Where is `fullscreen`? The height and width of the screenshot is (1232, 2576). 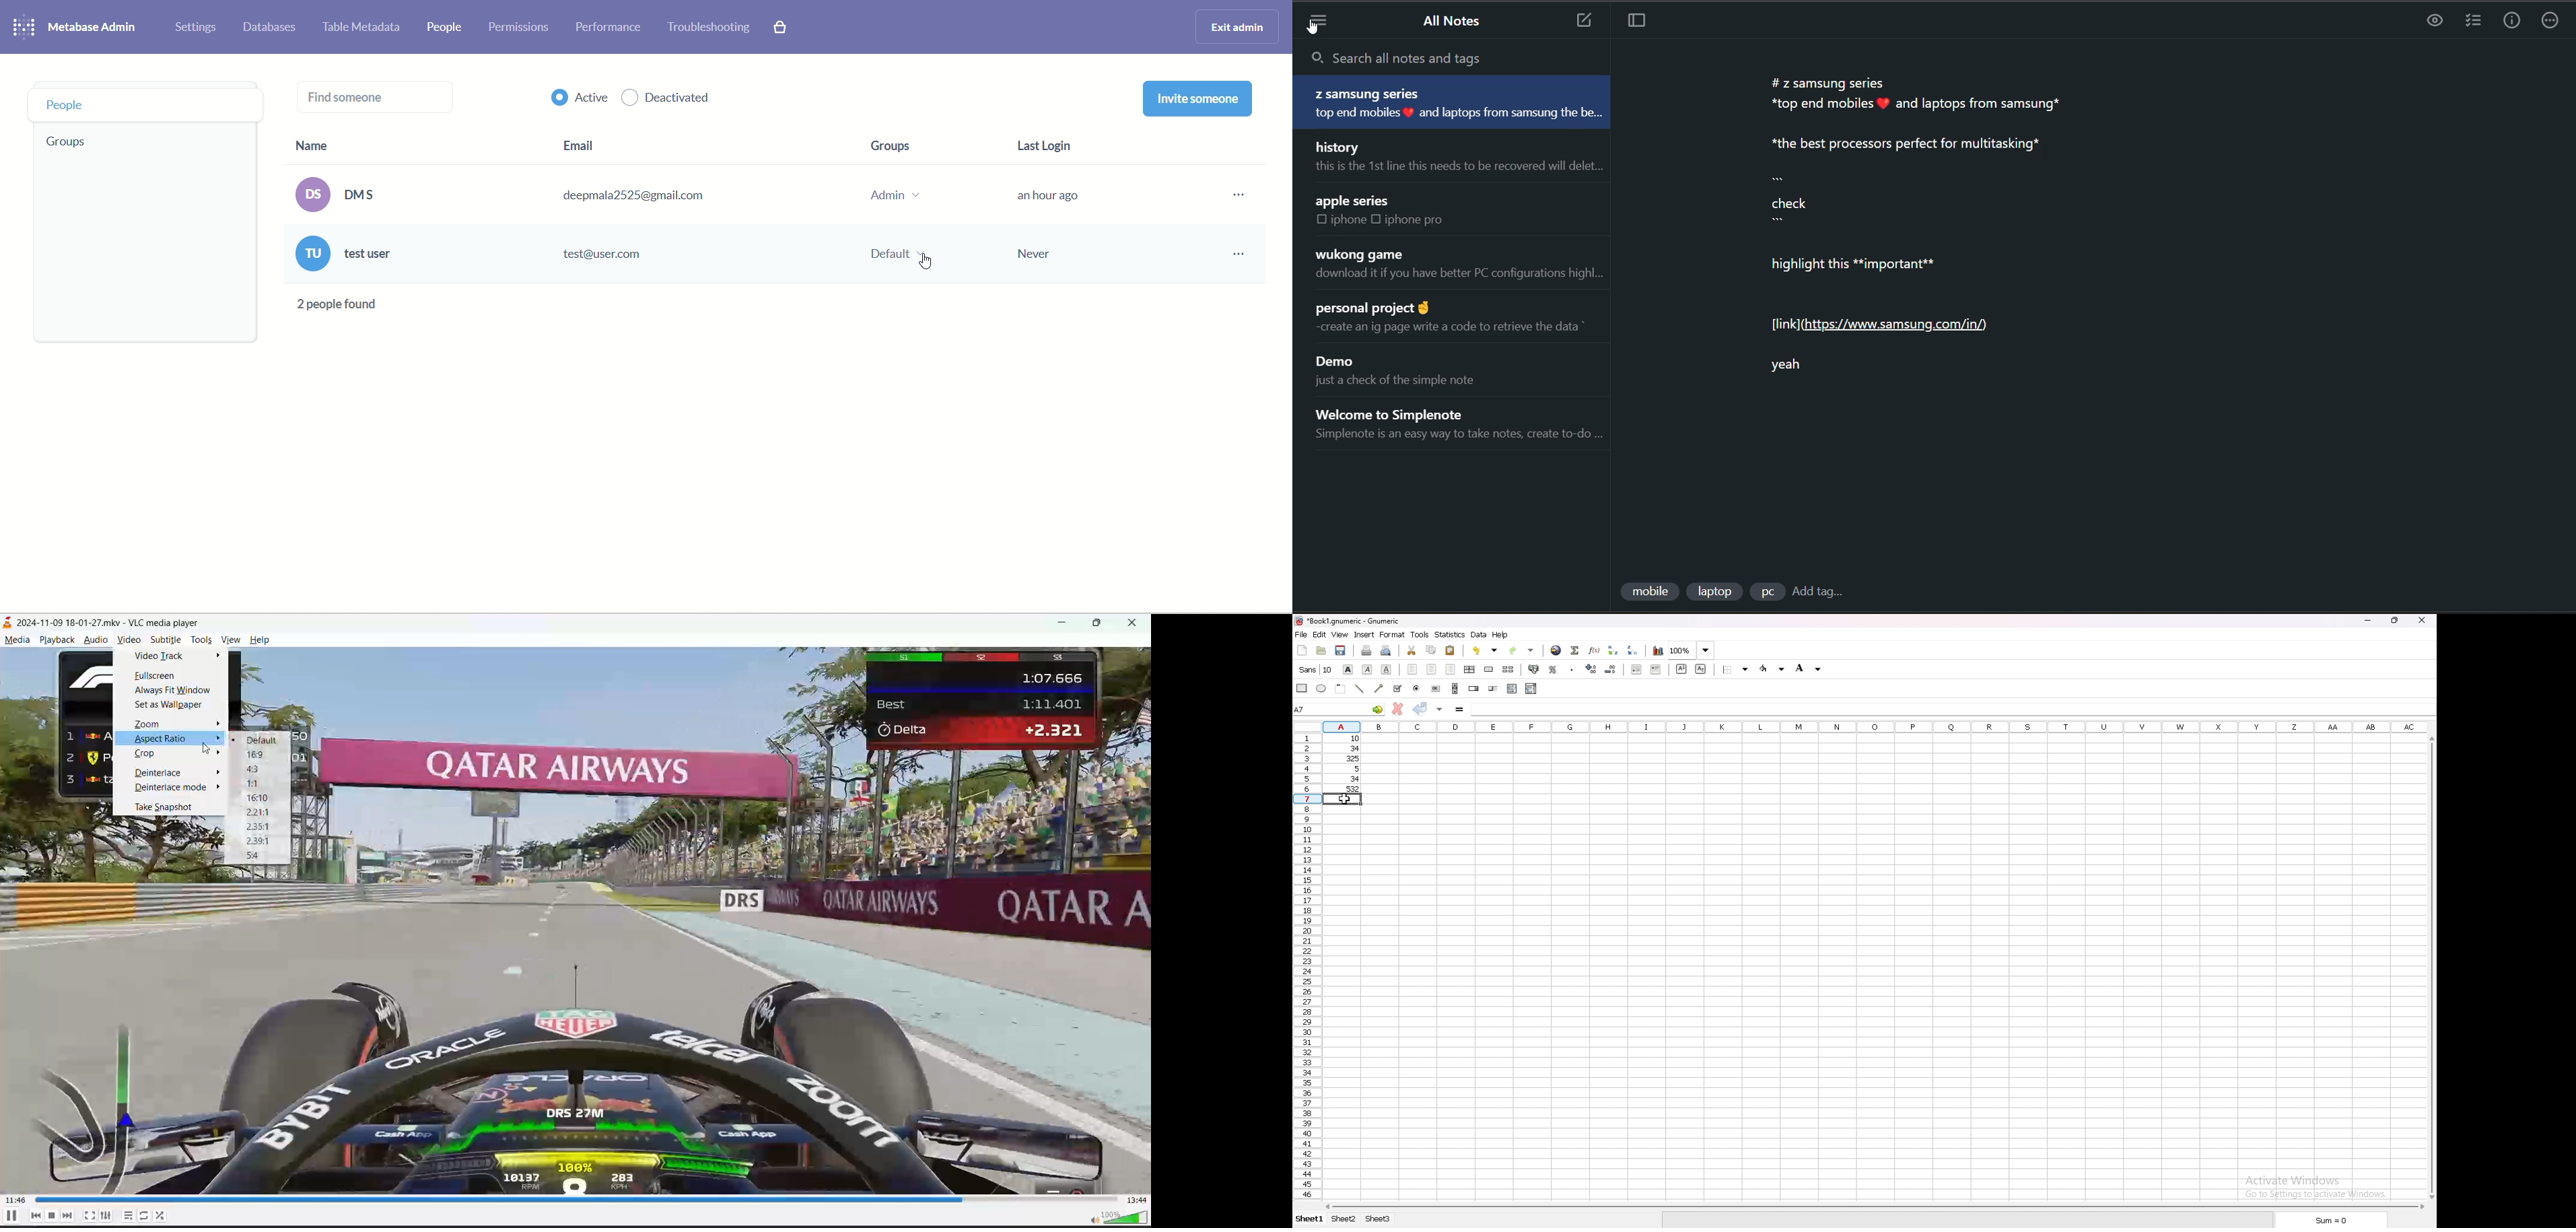
fullscreen is located at coordinates (91, 1213).